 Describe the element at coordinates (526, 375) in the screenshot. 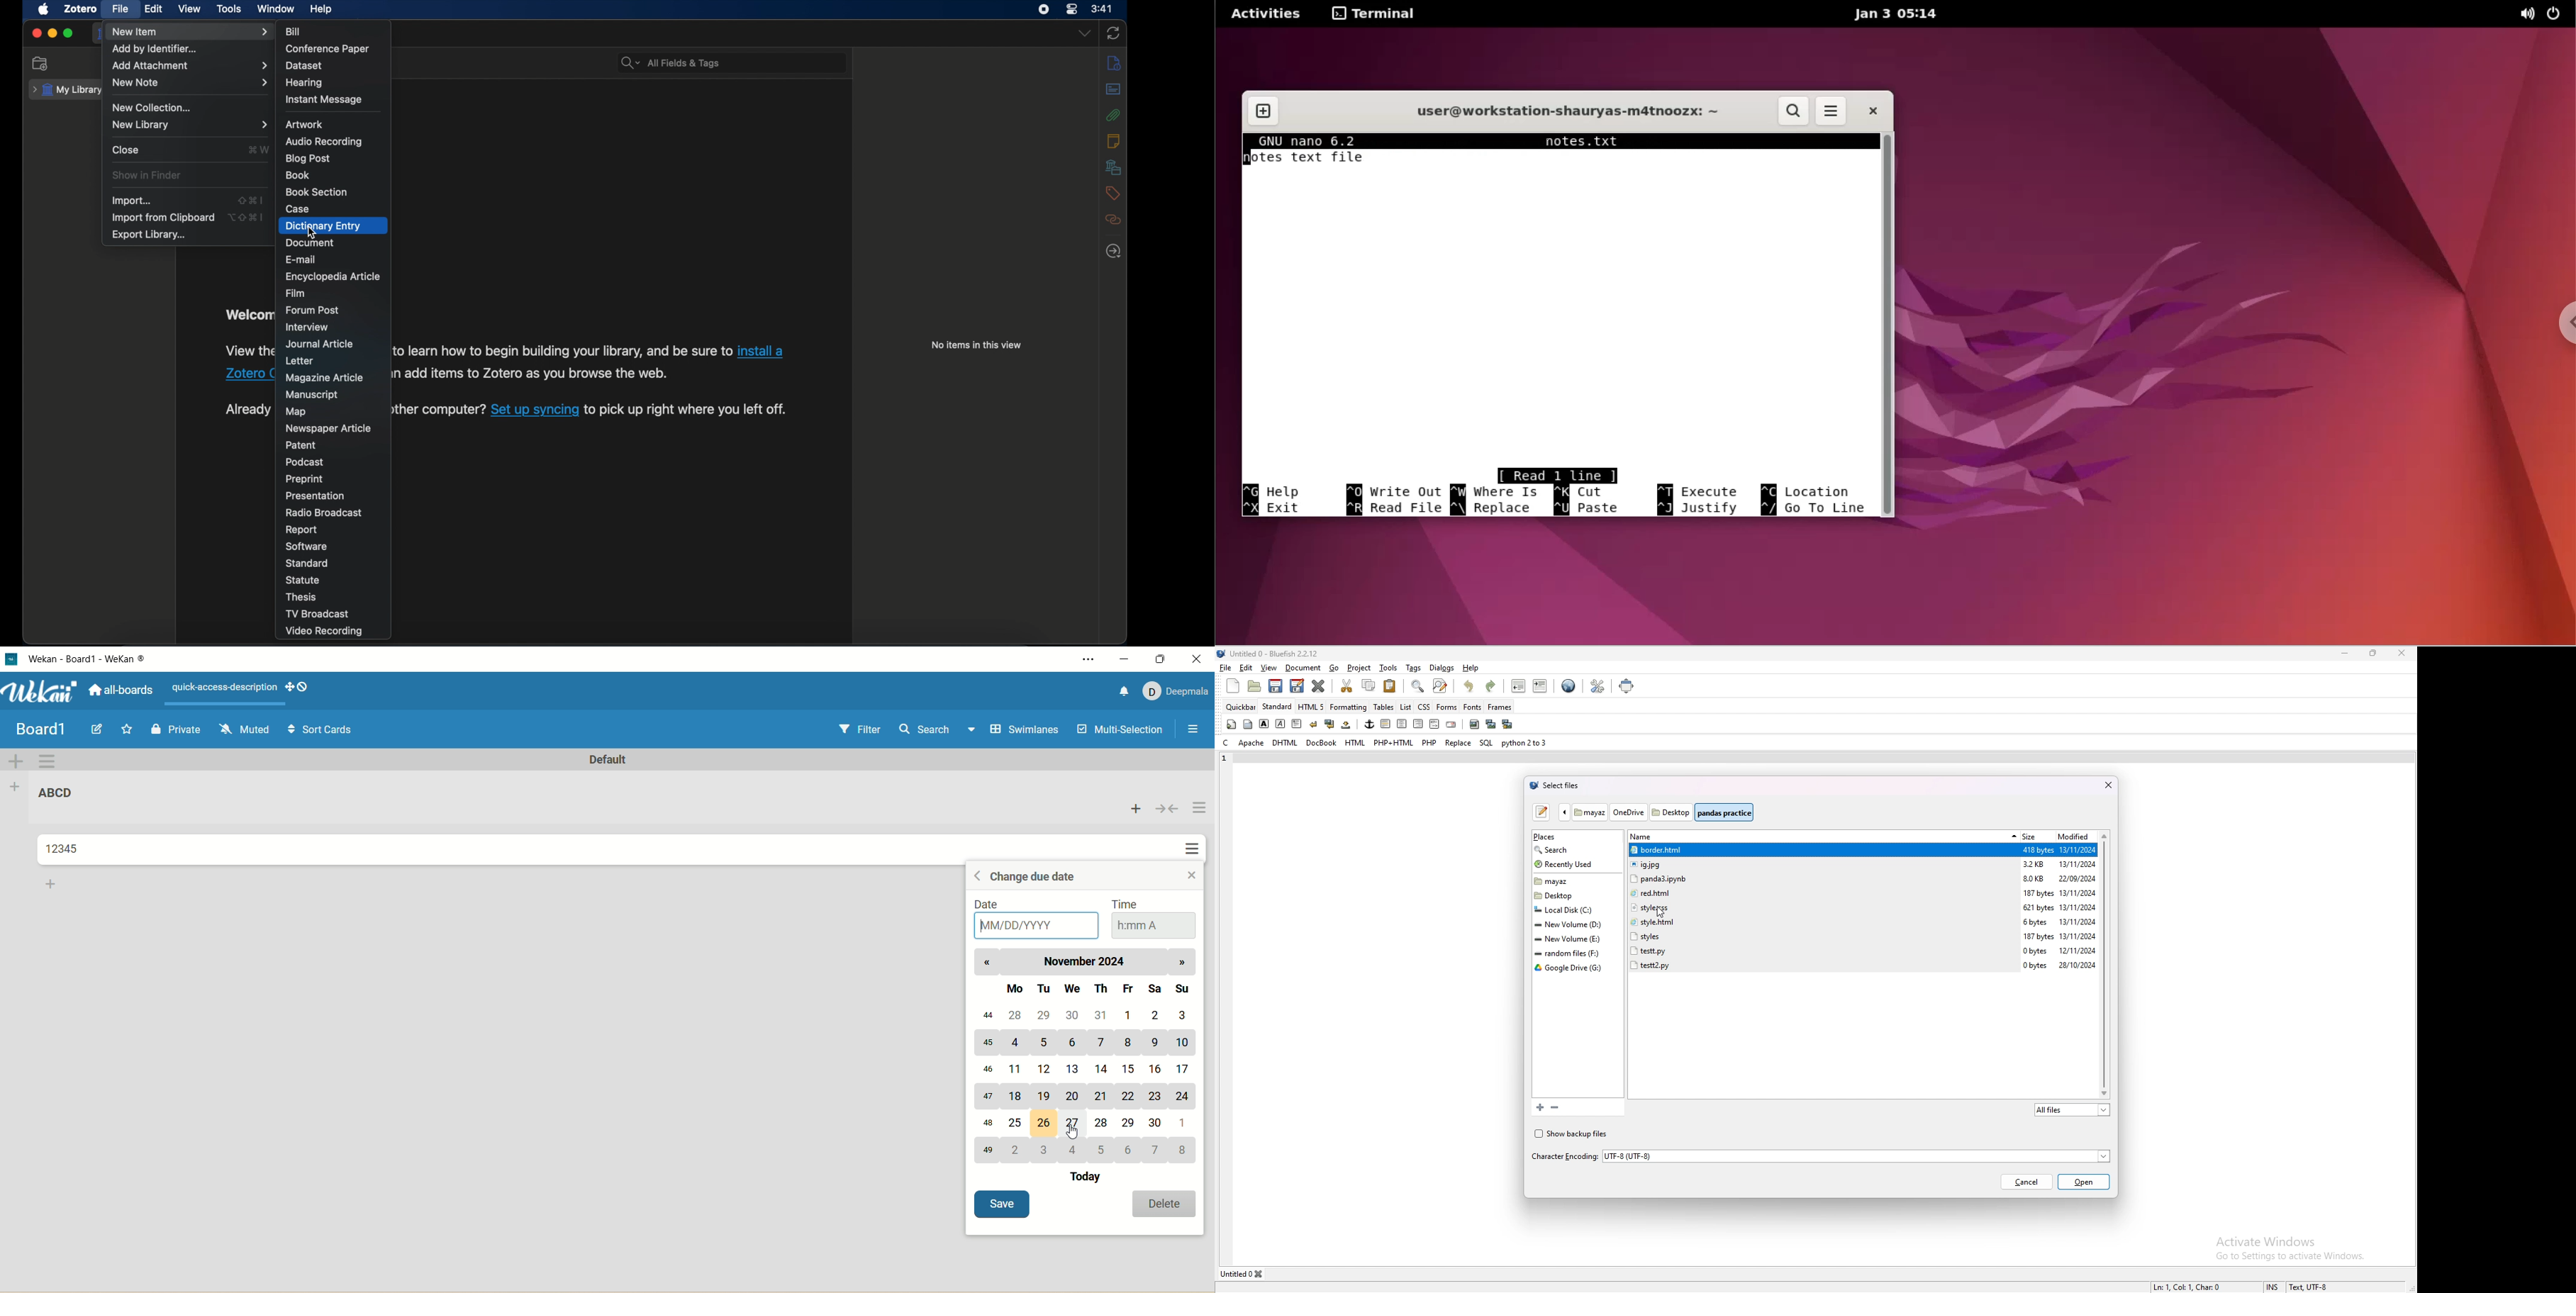

I see `text` at that location.